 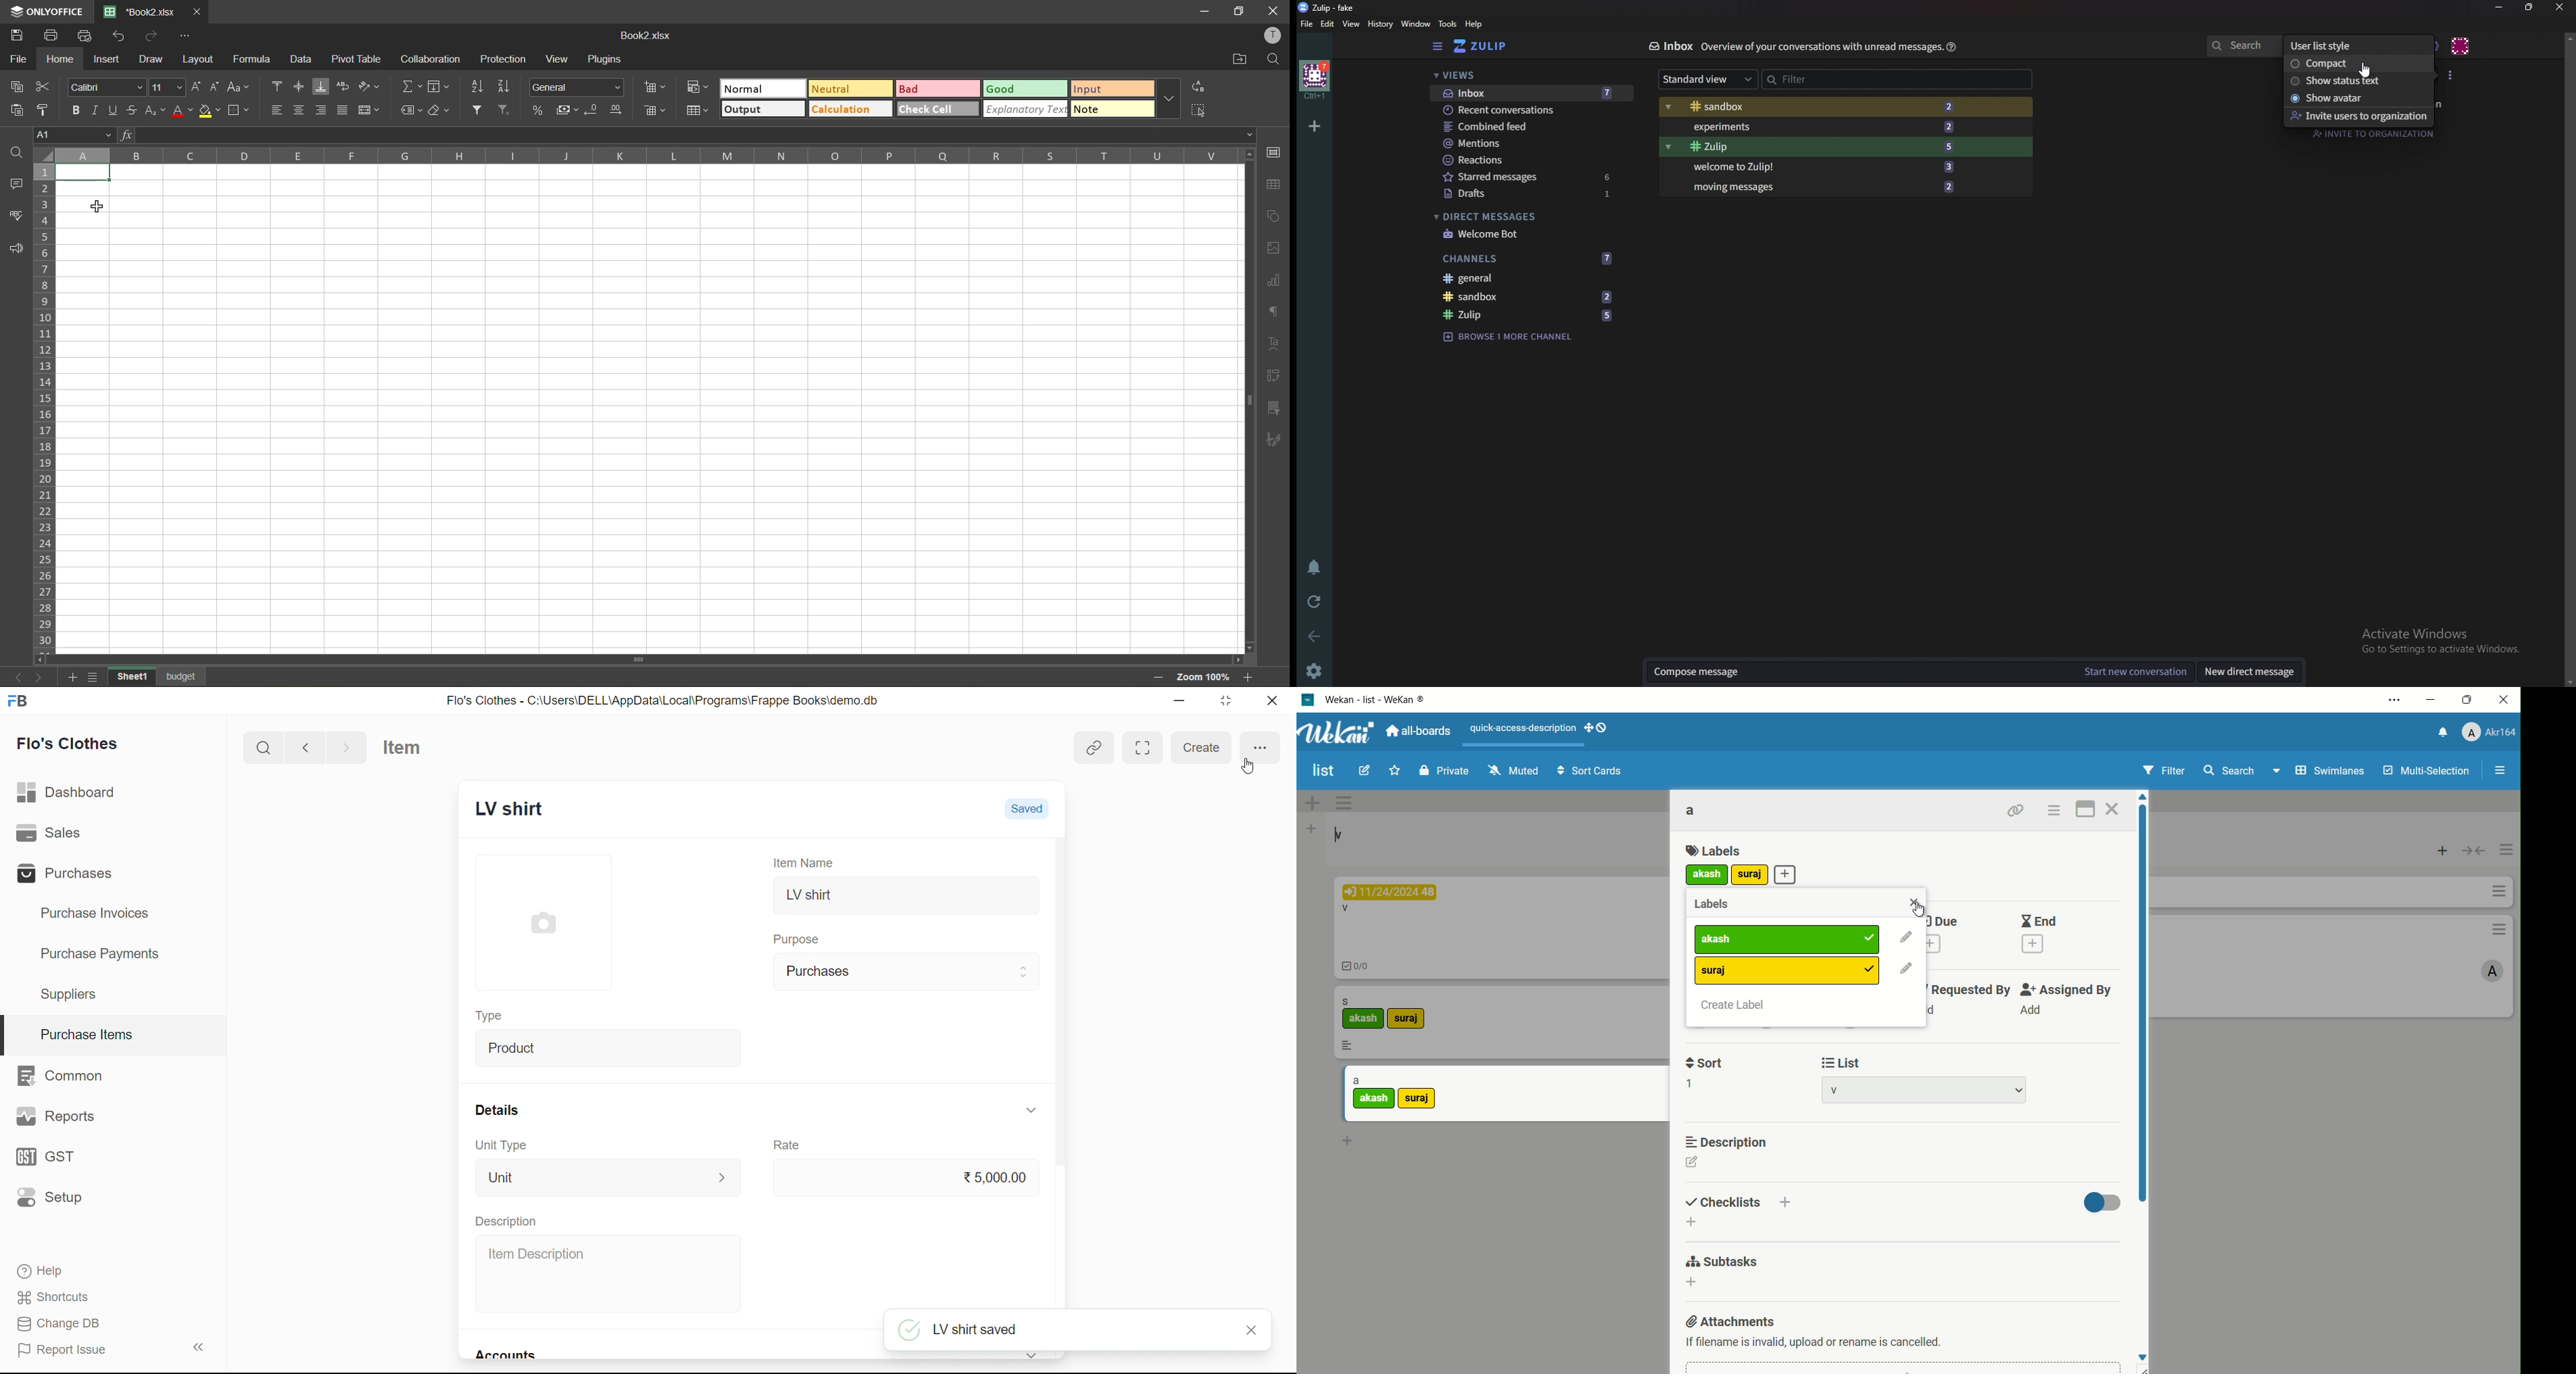 What do you see at coordinates (69, 873) in the screenshot?
I see `Purchases` at bounding box center [69, 873].